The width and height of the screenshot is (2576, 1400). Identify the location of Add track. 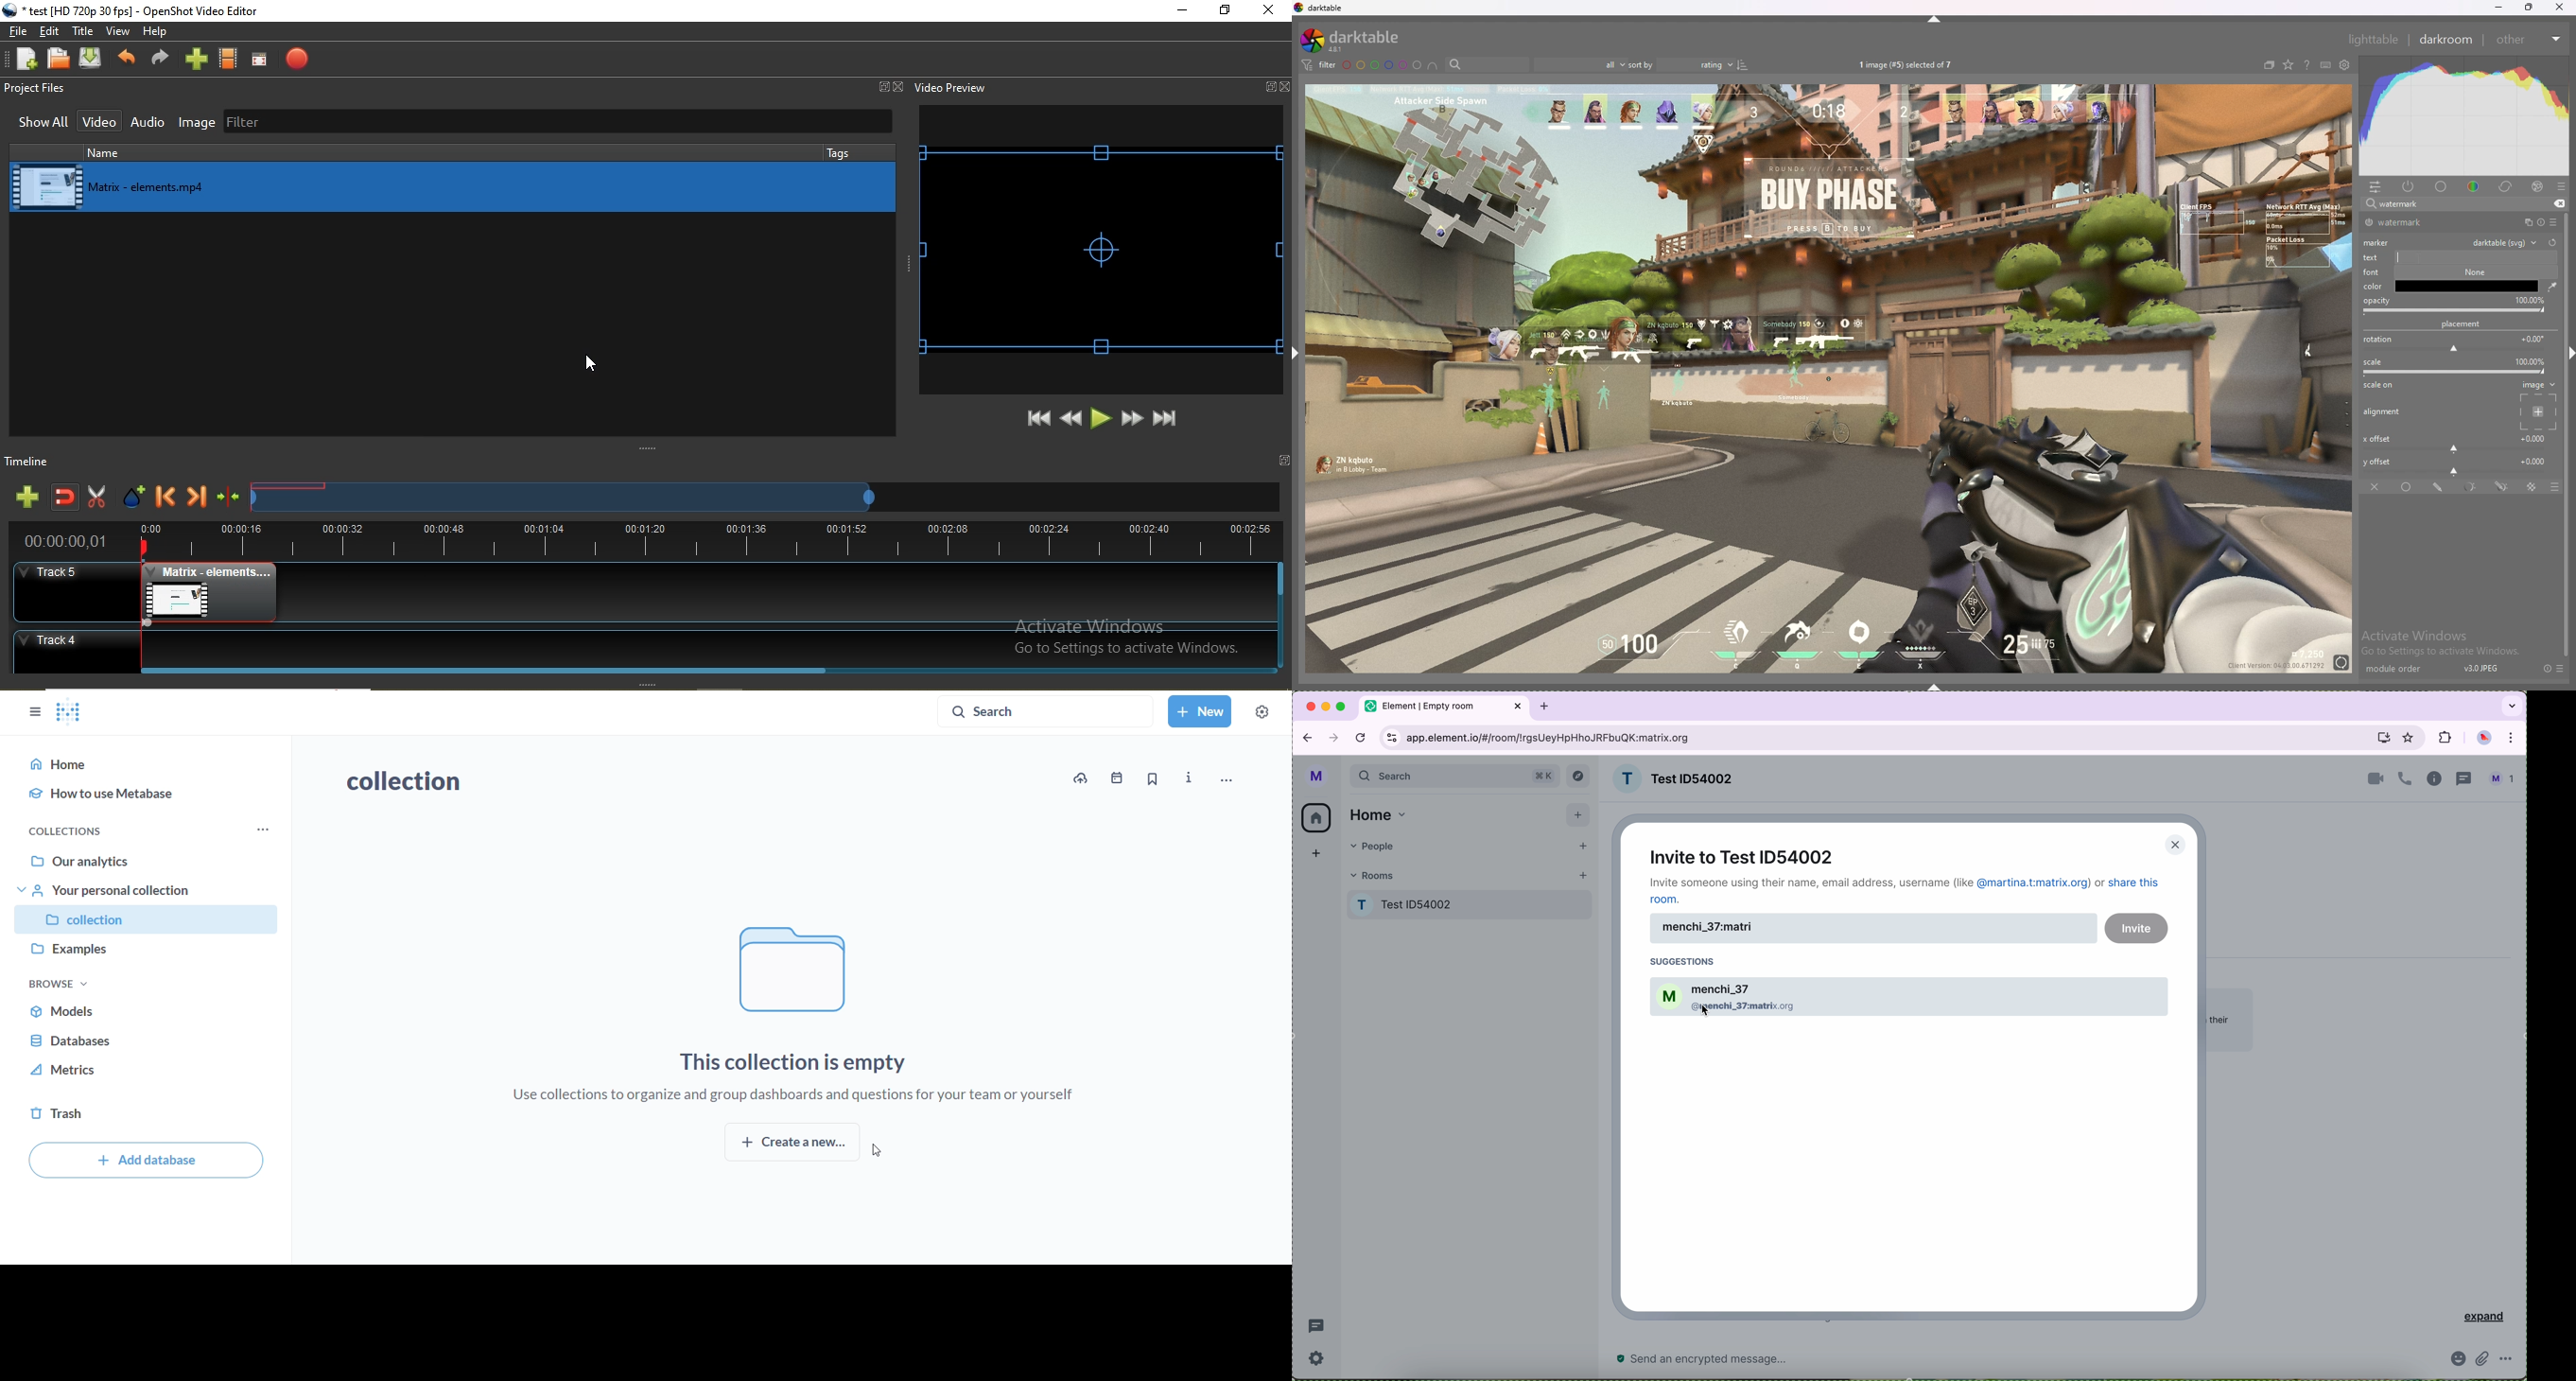
(28, 497).